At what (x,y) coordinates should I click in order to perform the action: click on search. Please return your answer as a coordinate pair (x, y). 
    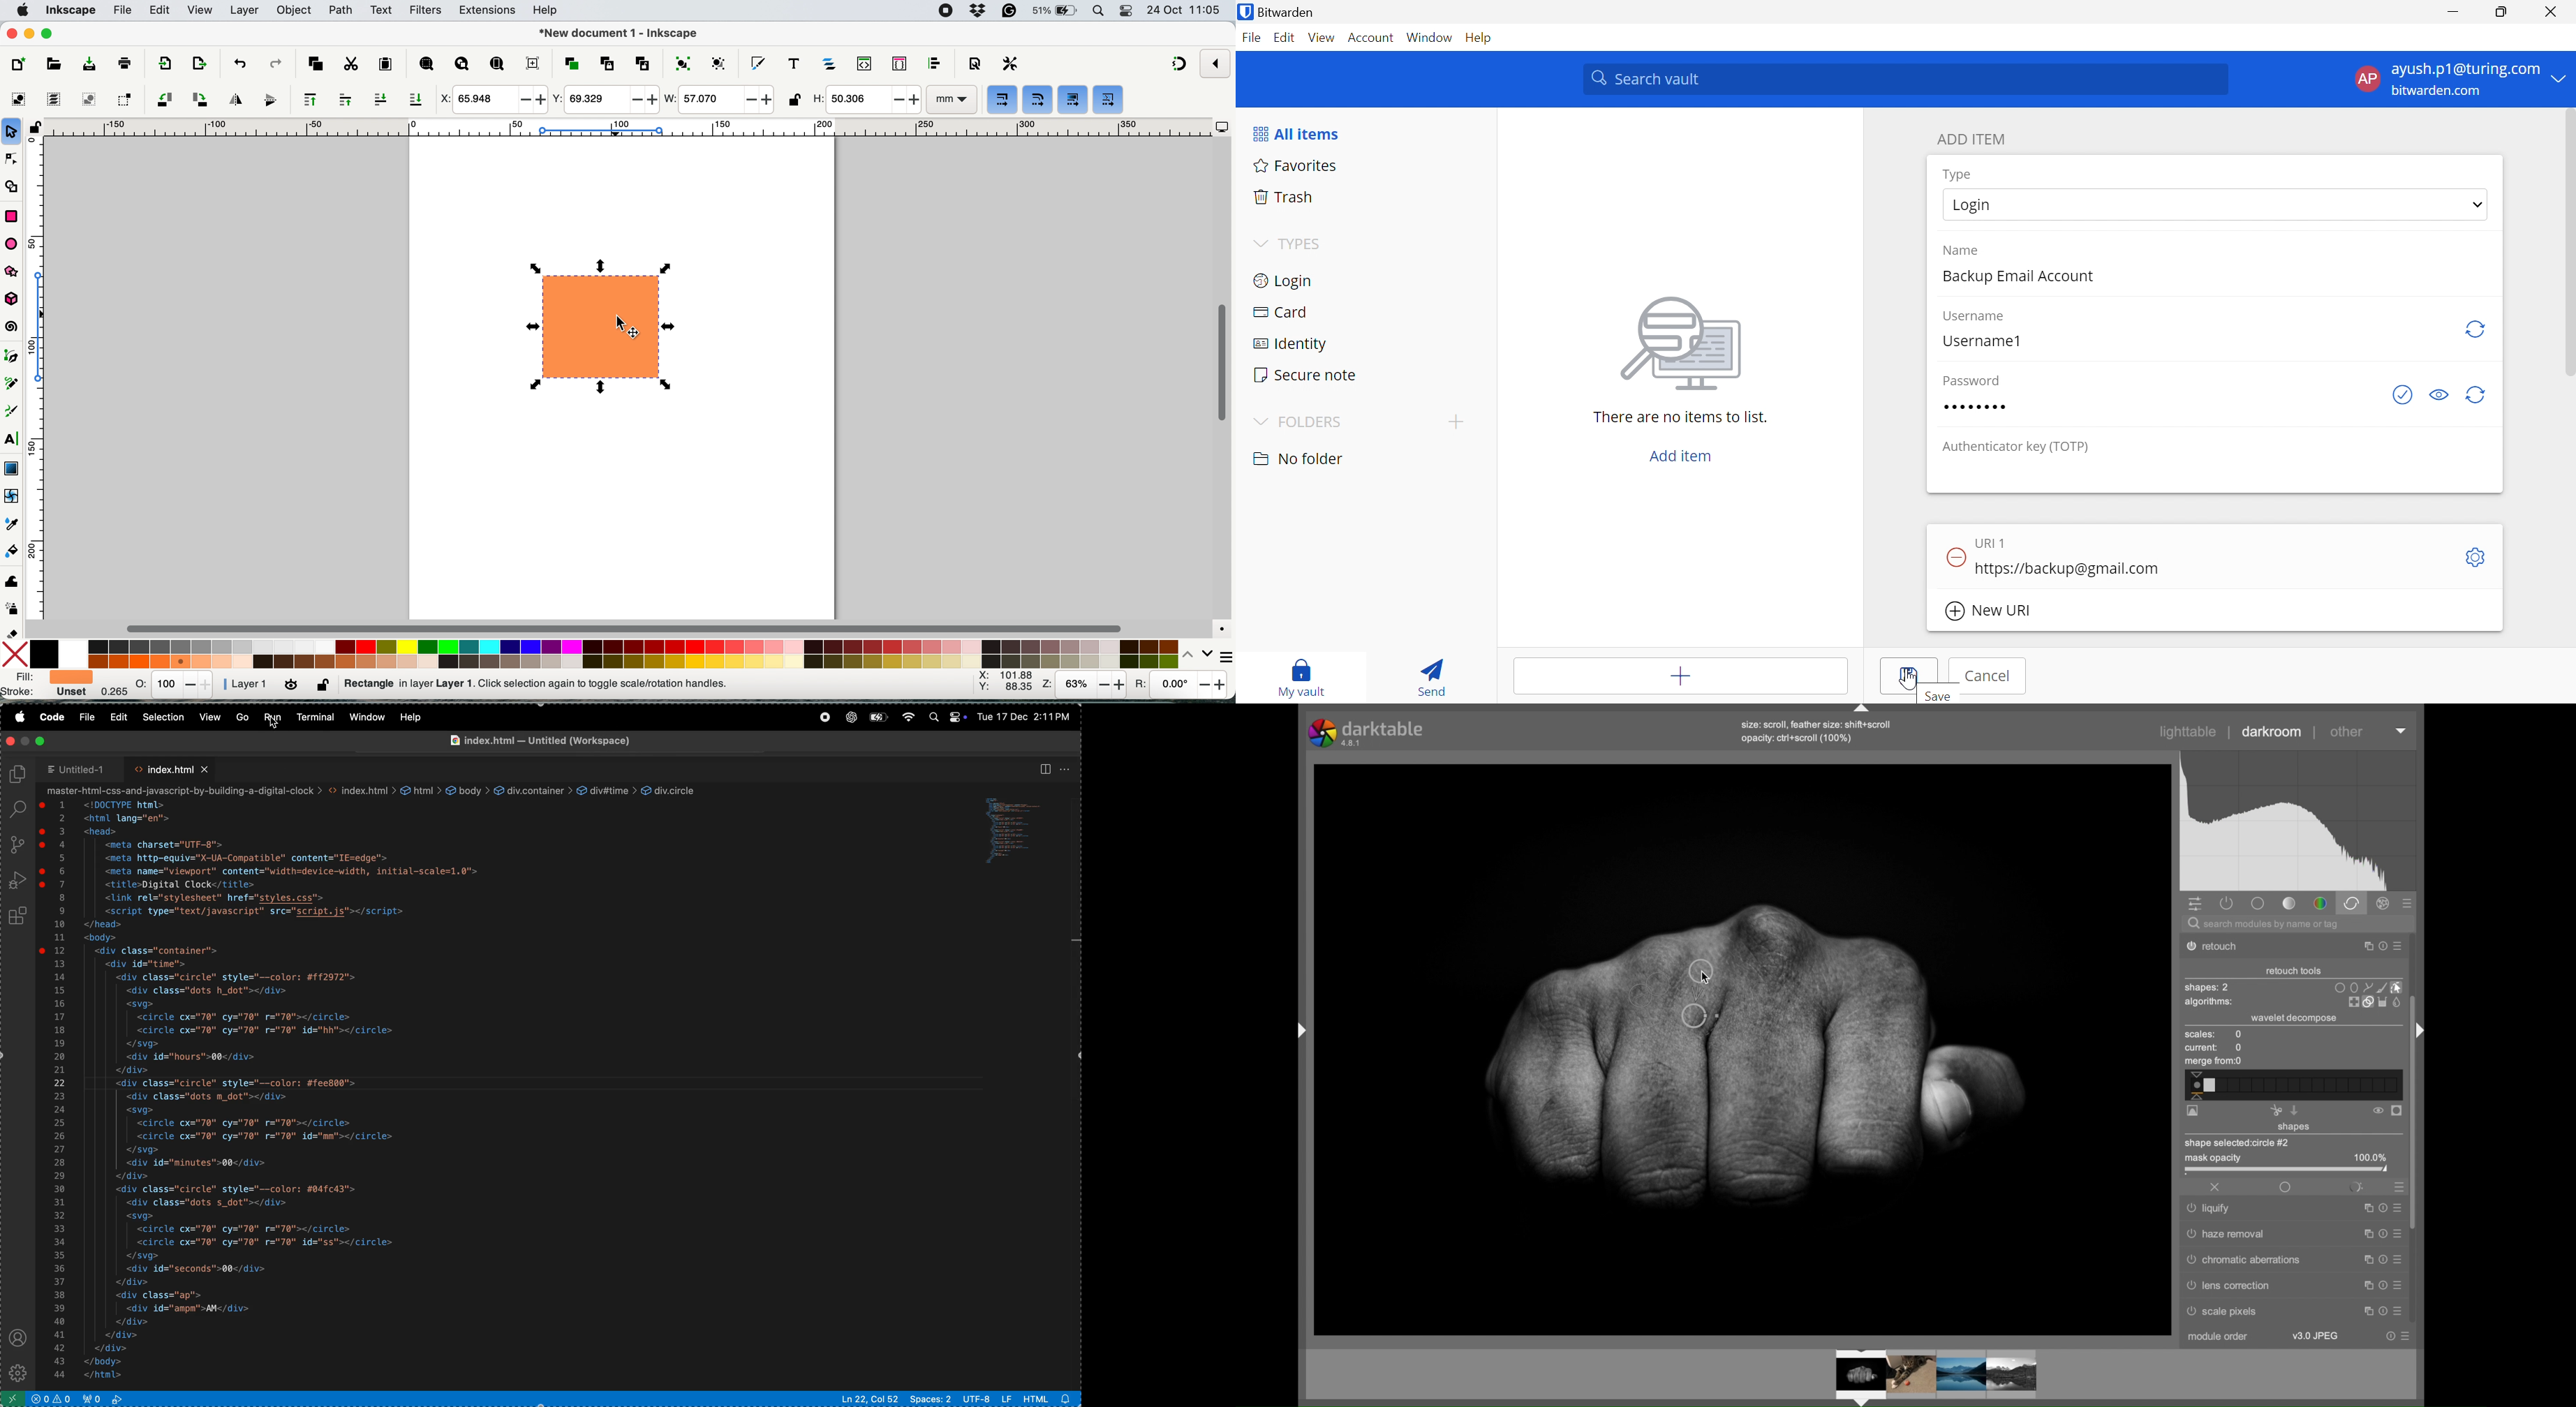
    Looking at the image, I should click on (14, 809).